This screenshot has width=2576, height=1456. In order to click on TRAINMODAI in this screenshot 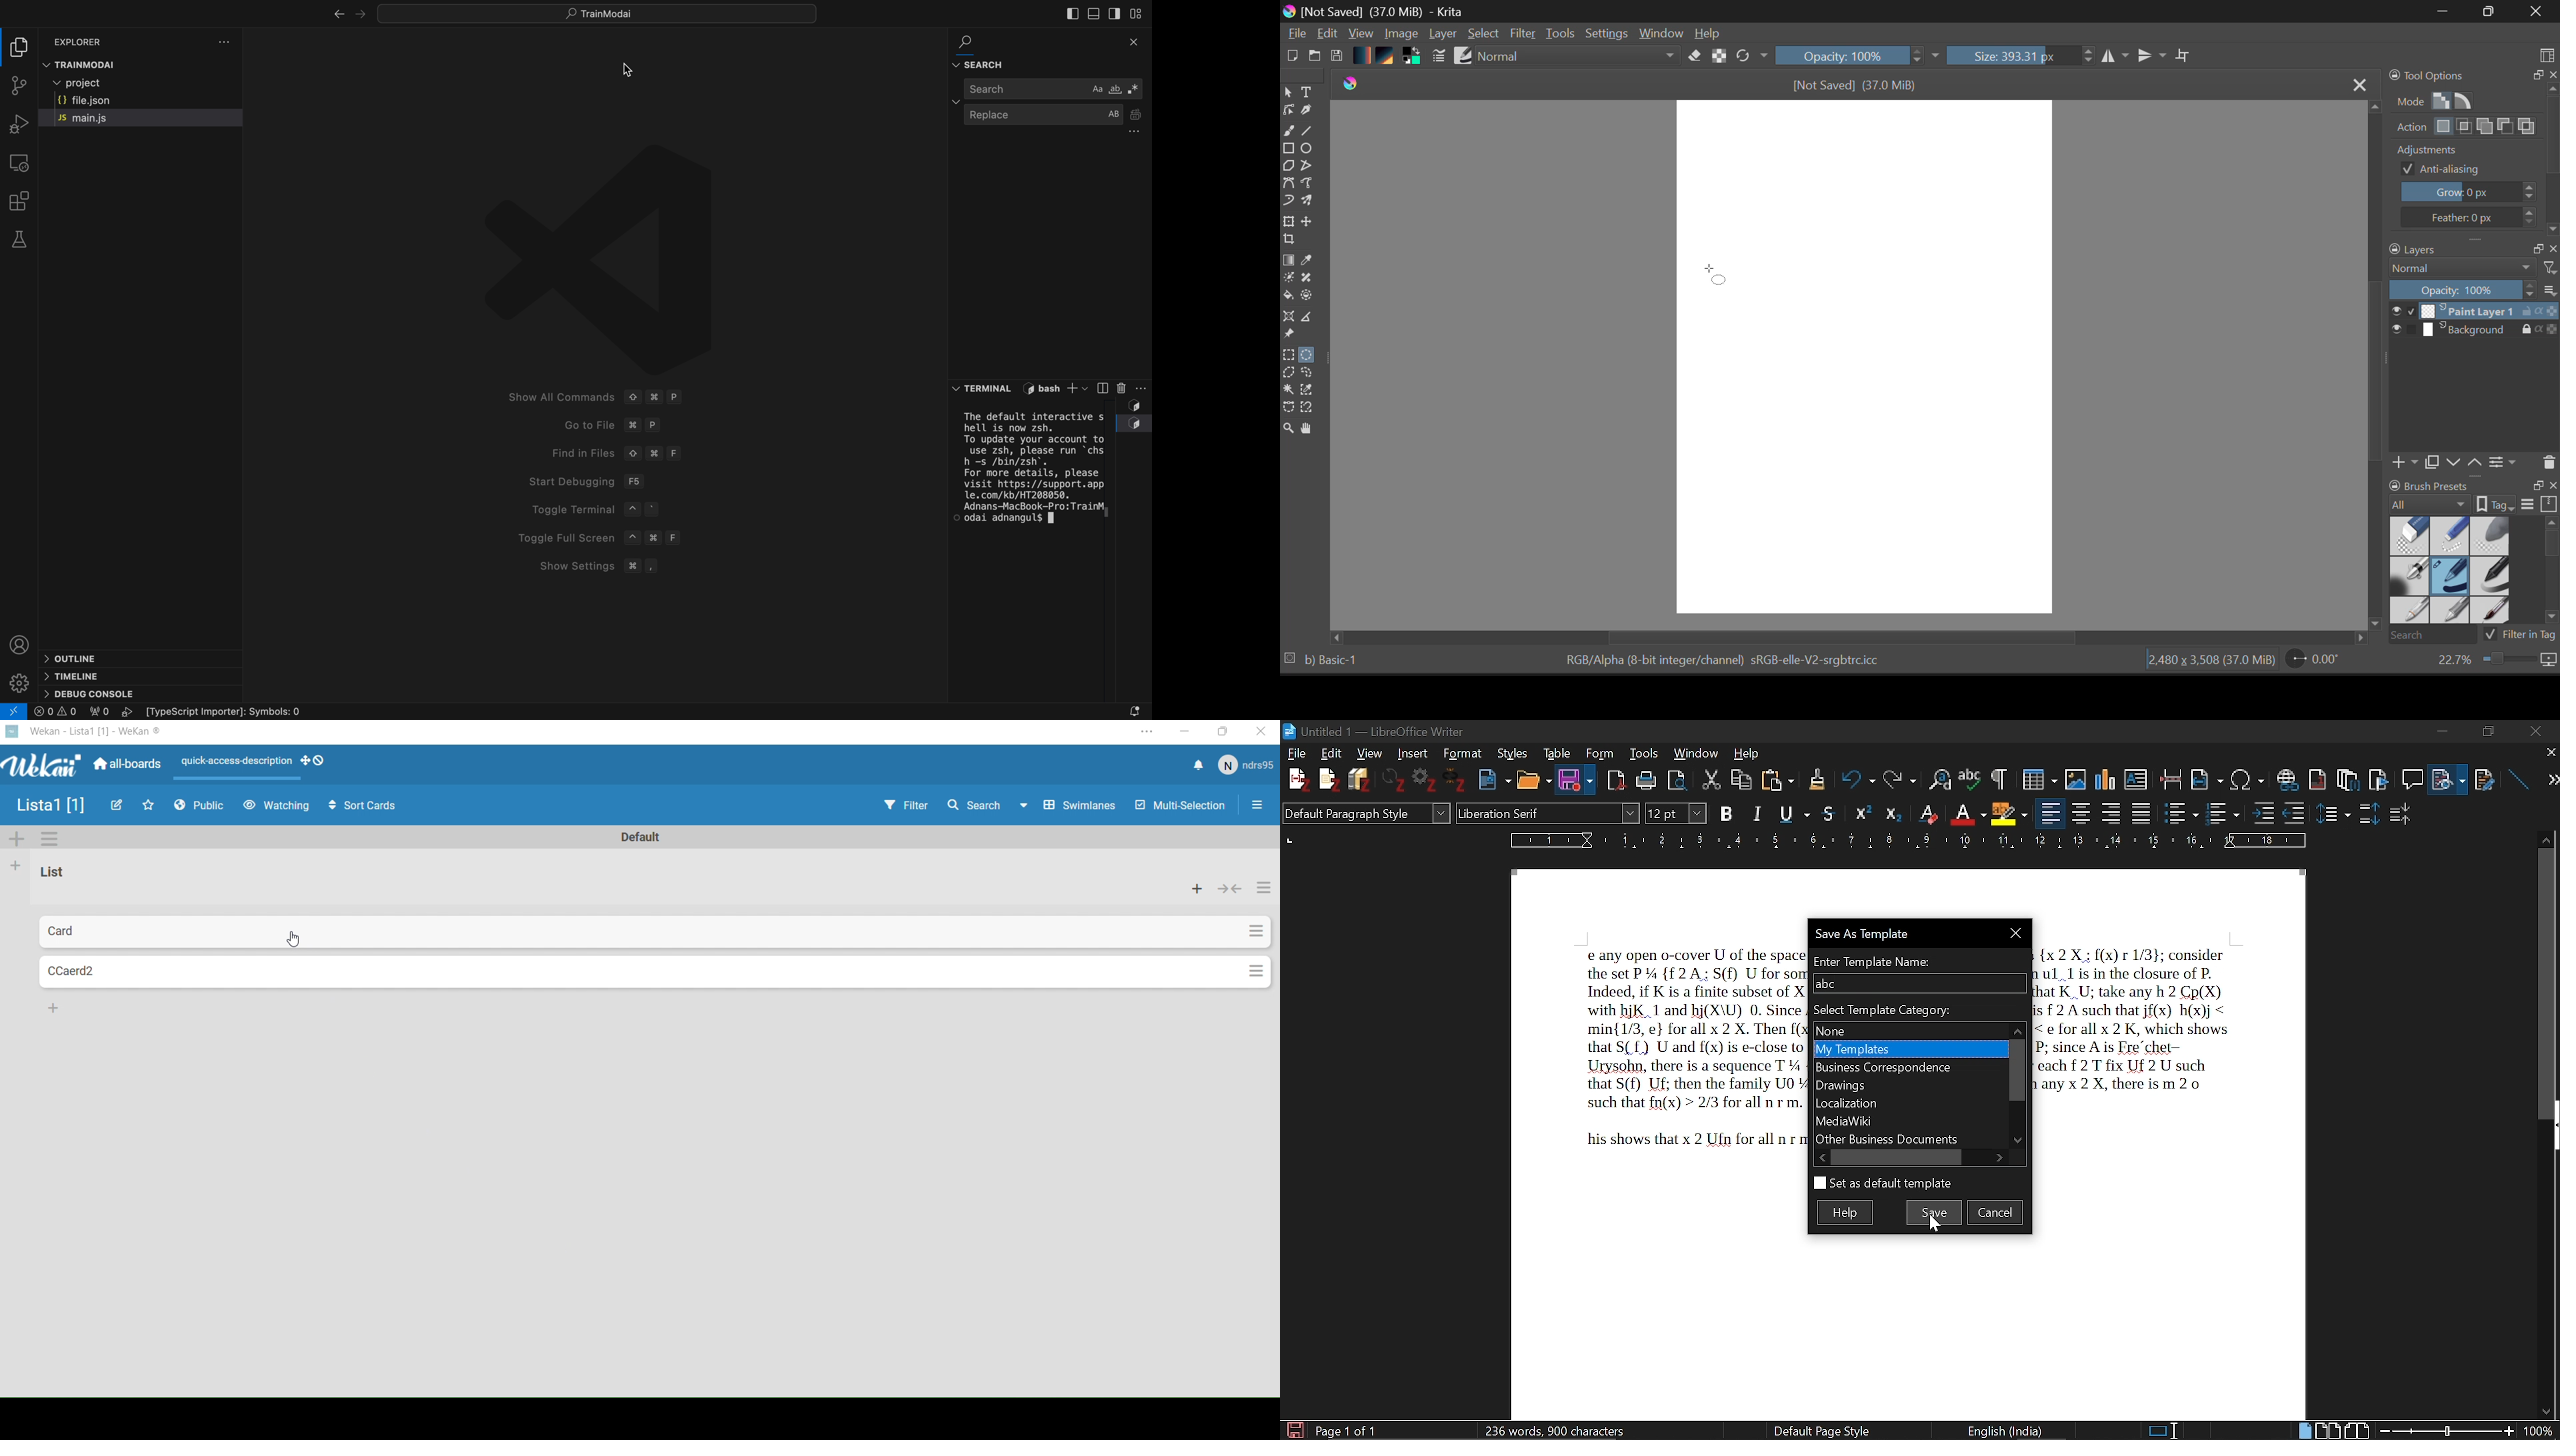, I will do `click(87, 63)`.